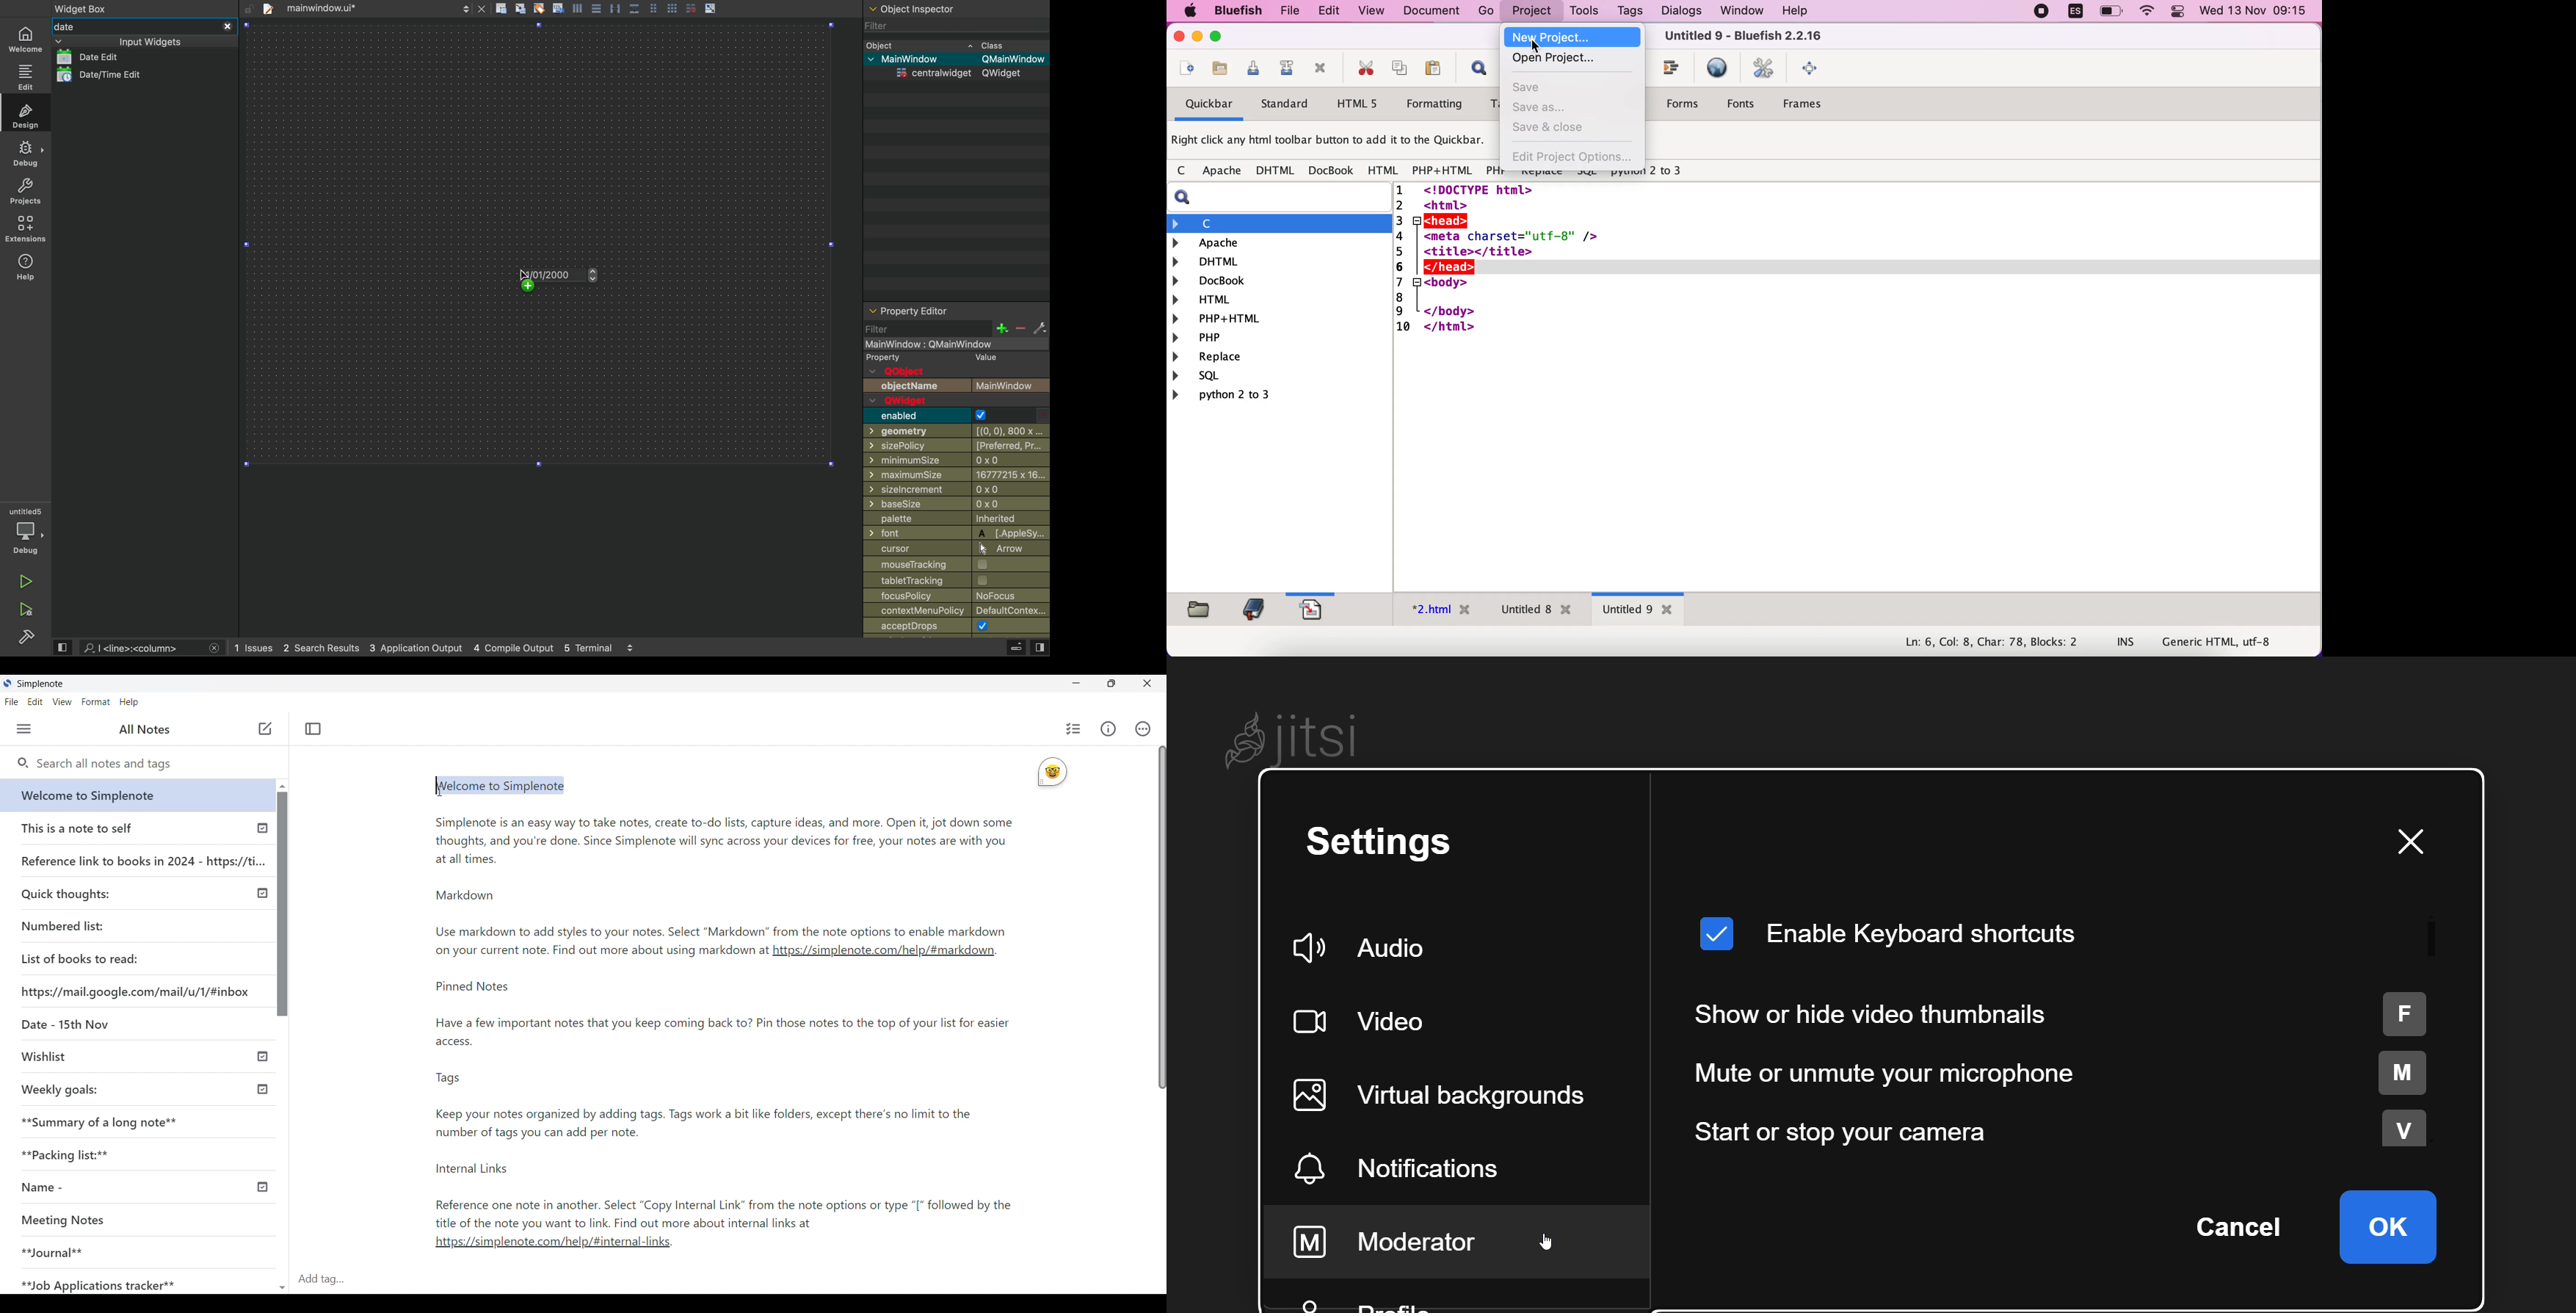 The height and width of the screenshot is (1316, 2576). What do you see at coordinates (266, 729) in the screenshot?
I see `Click to add text` at bounding box center [266, 729].